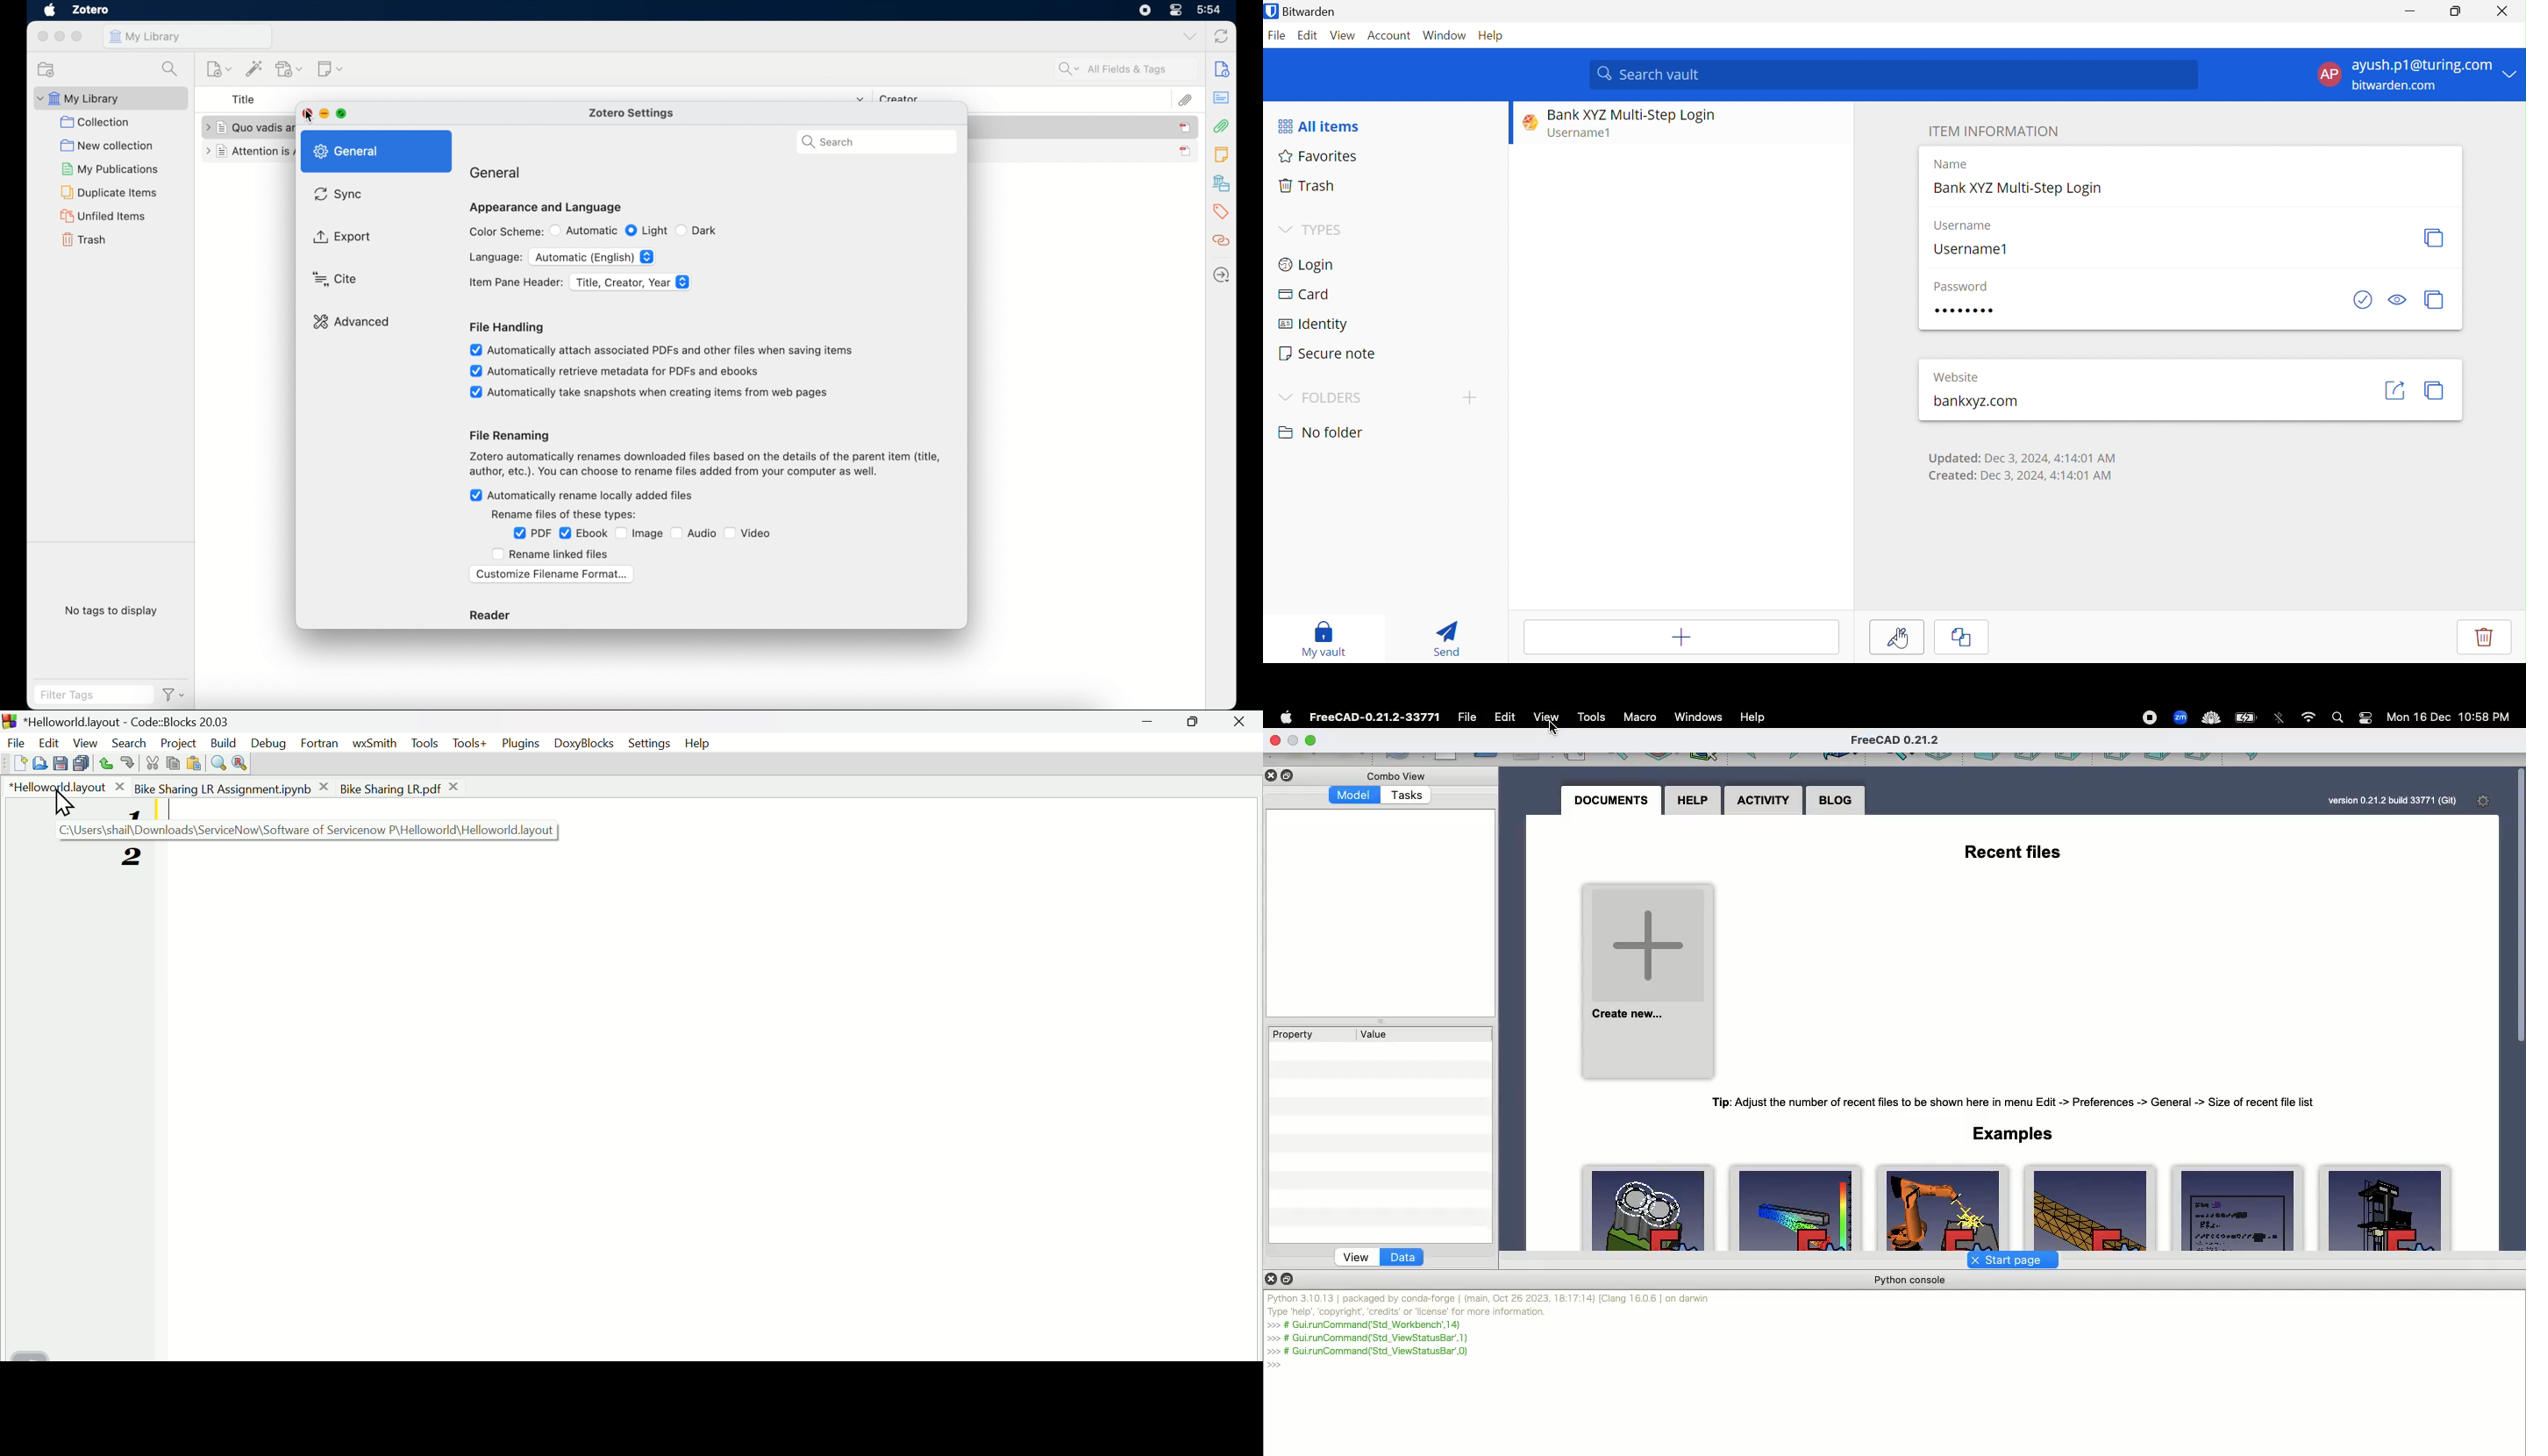  Describe the element at coordinates (2180, 719) in the screenshot. I see `Zoom - extension` at that location.